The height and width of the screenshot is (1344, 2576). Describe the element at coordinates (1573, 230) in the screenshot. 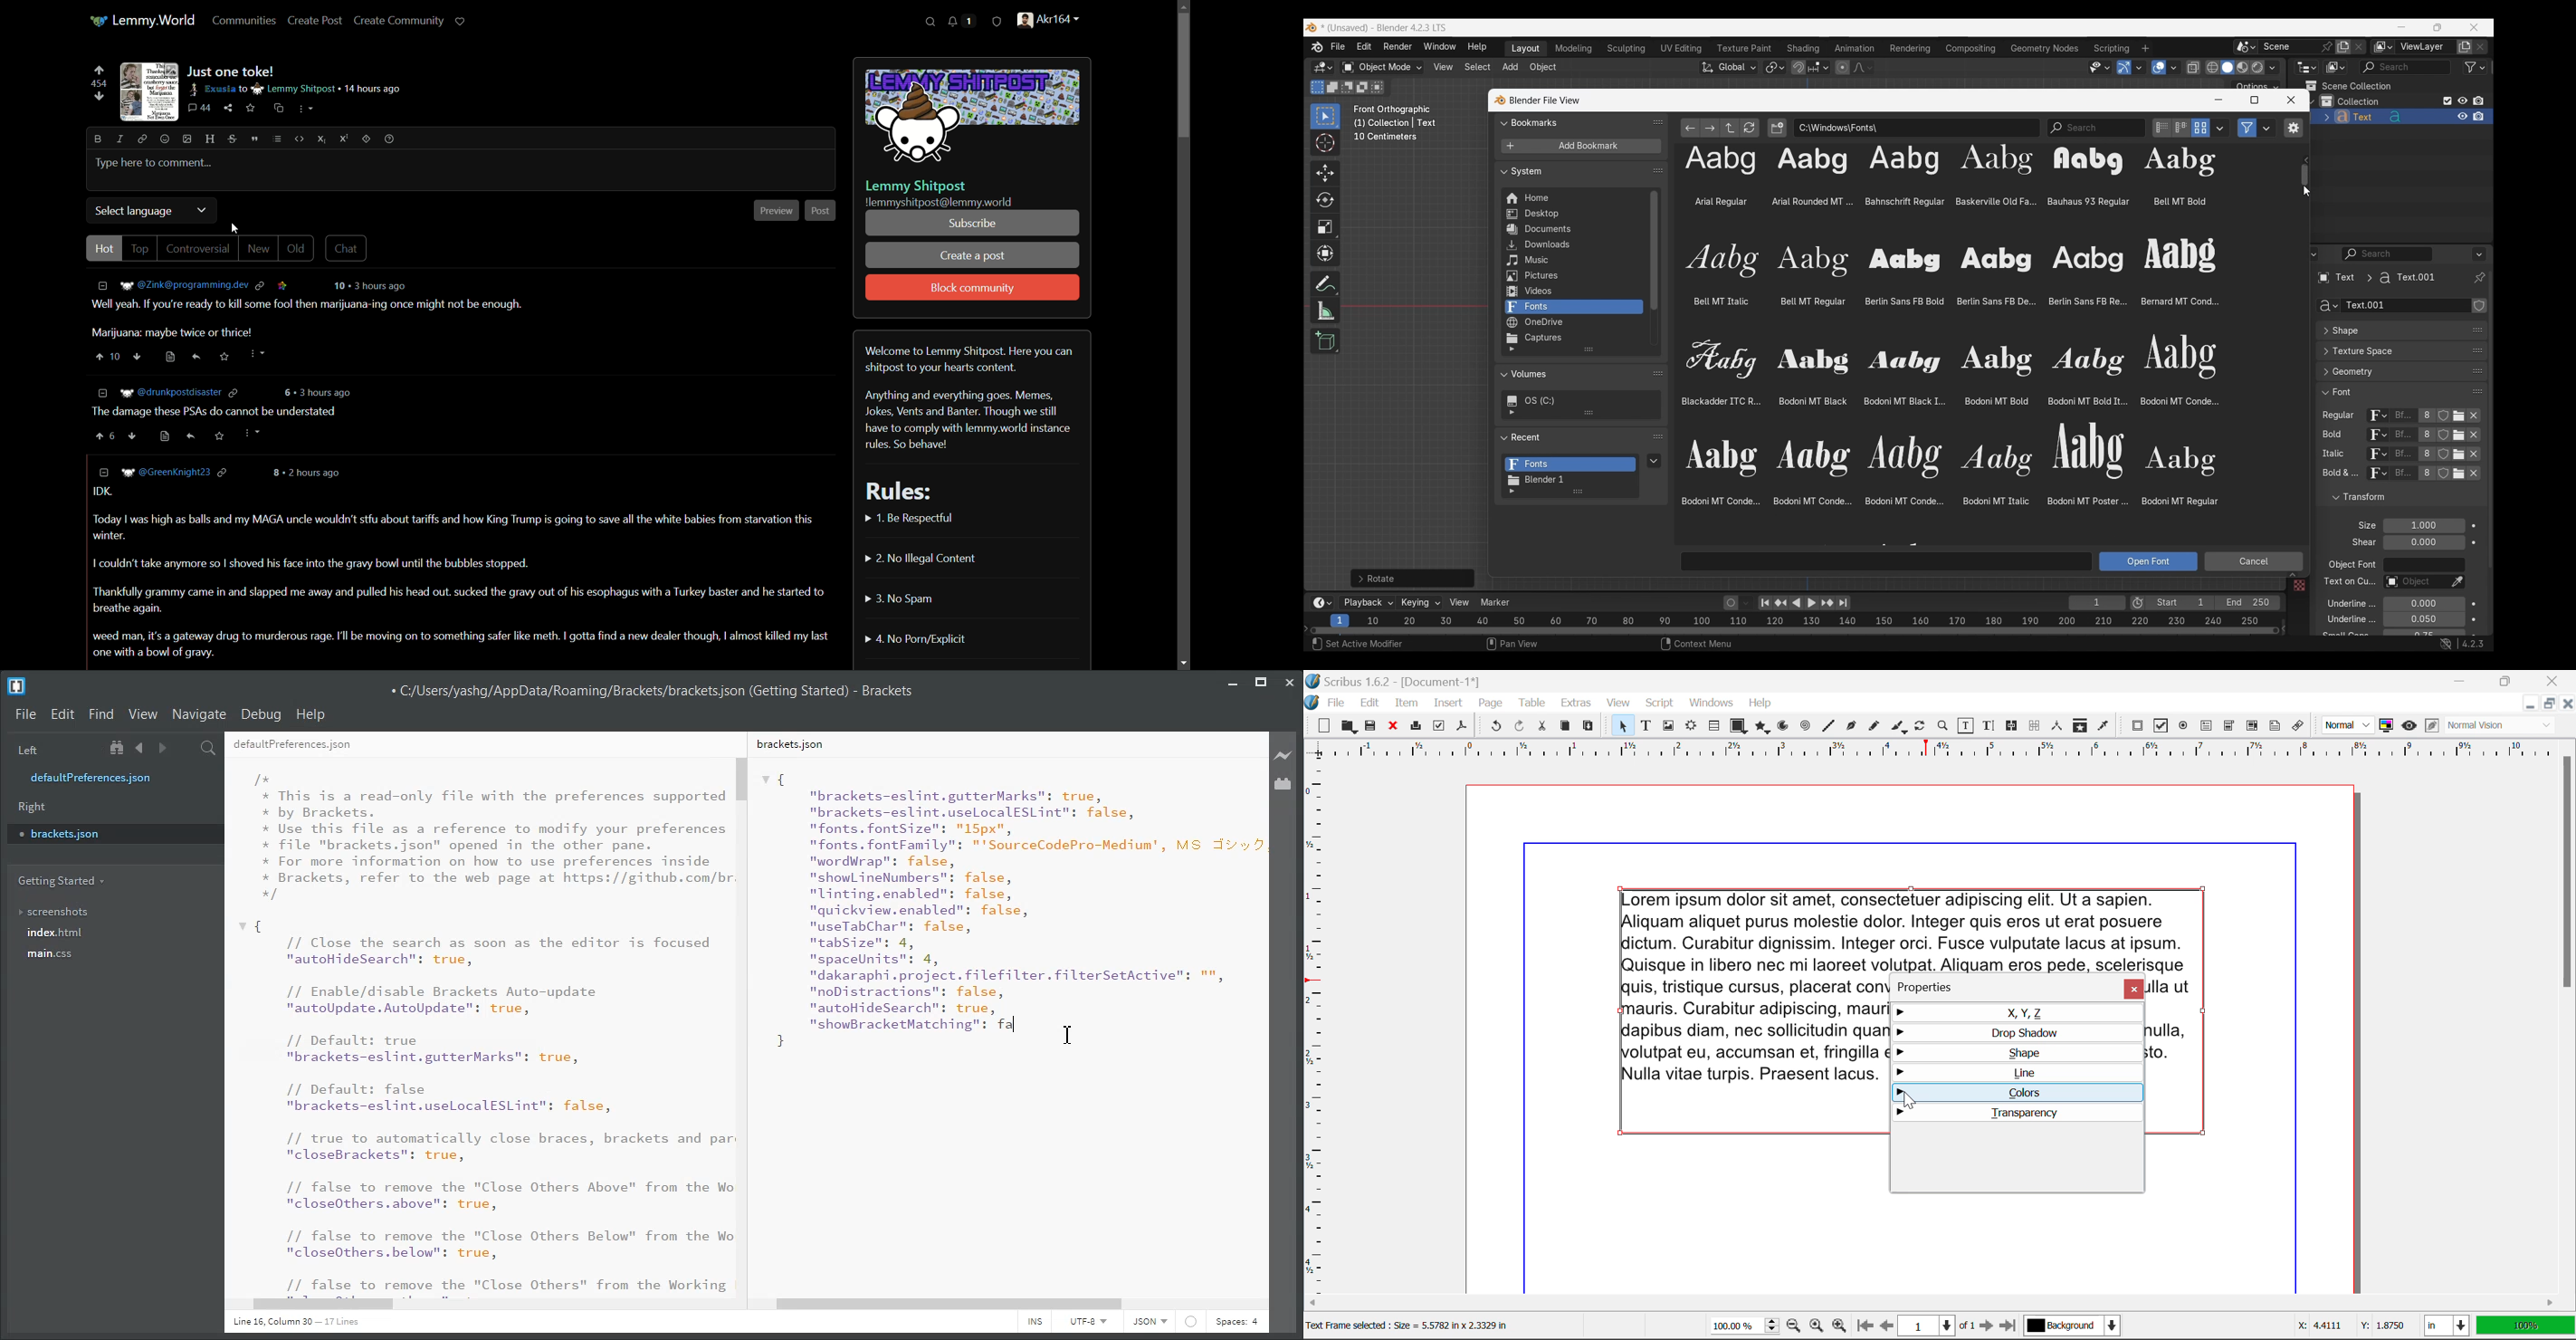

I see `Documents folder` at that location.